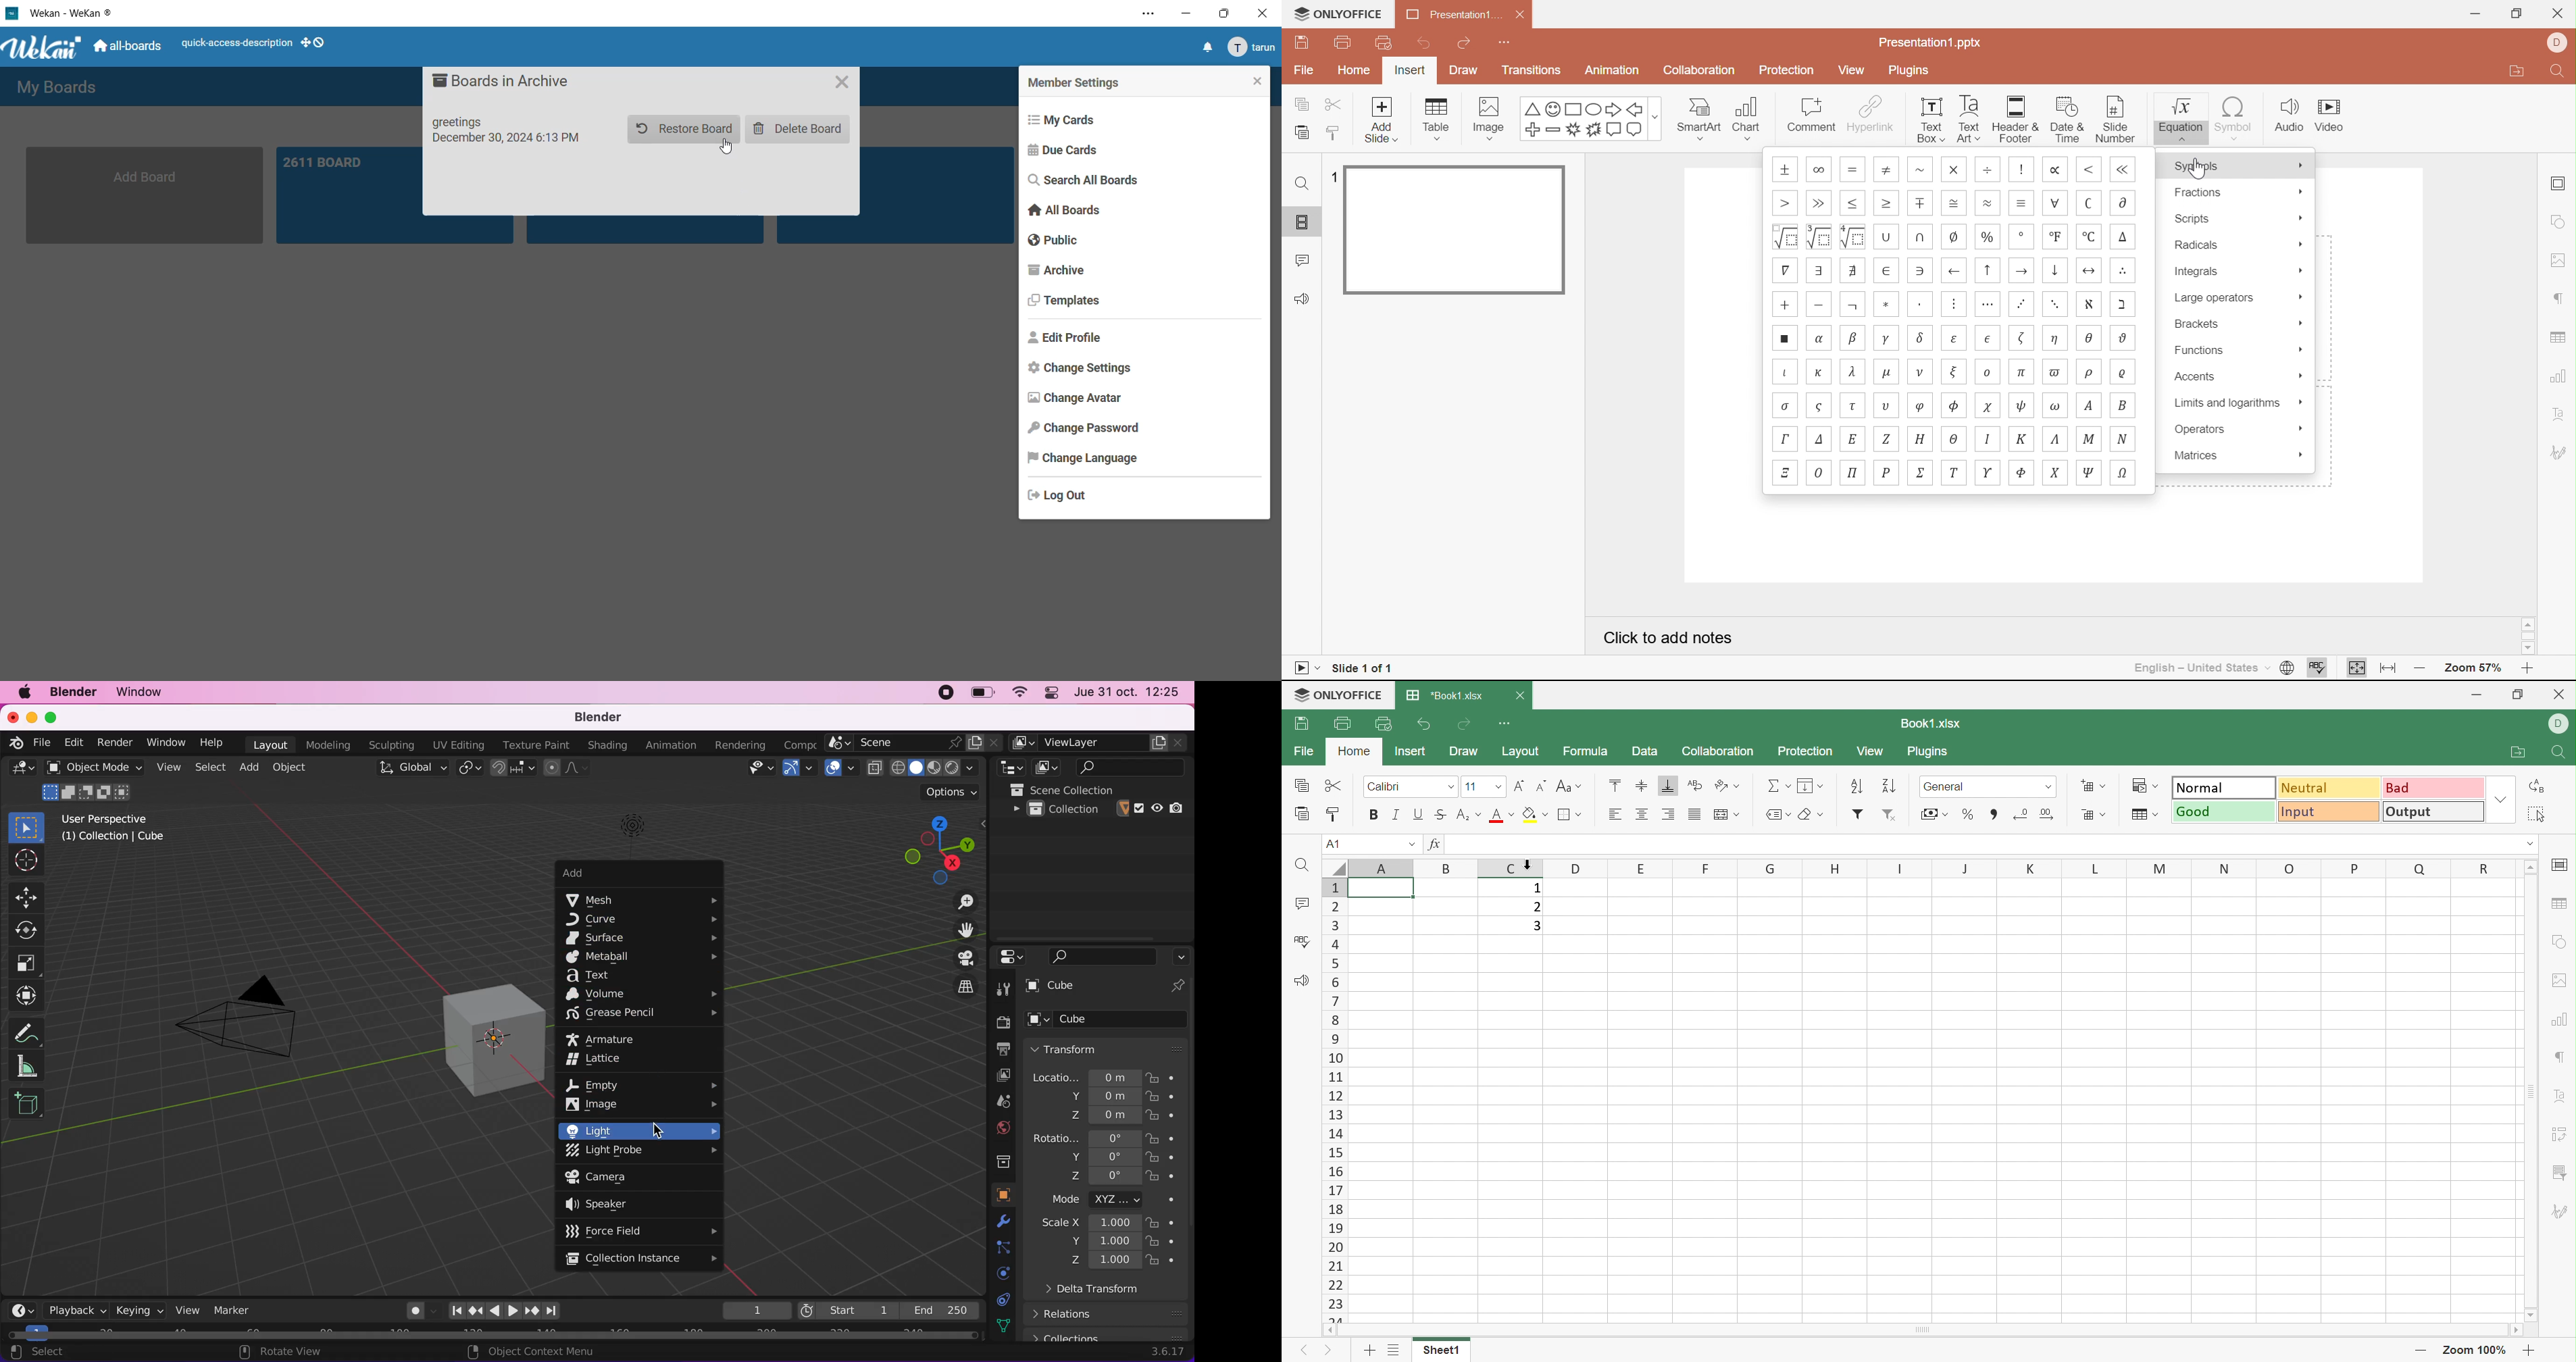 The image size is (2576, 1372). Describe the element at coordinates (958, 930) in the screenshot. I see `move the view` at that location.